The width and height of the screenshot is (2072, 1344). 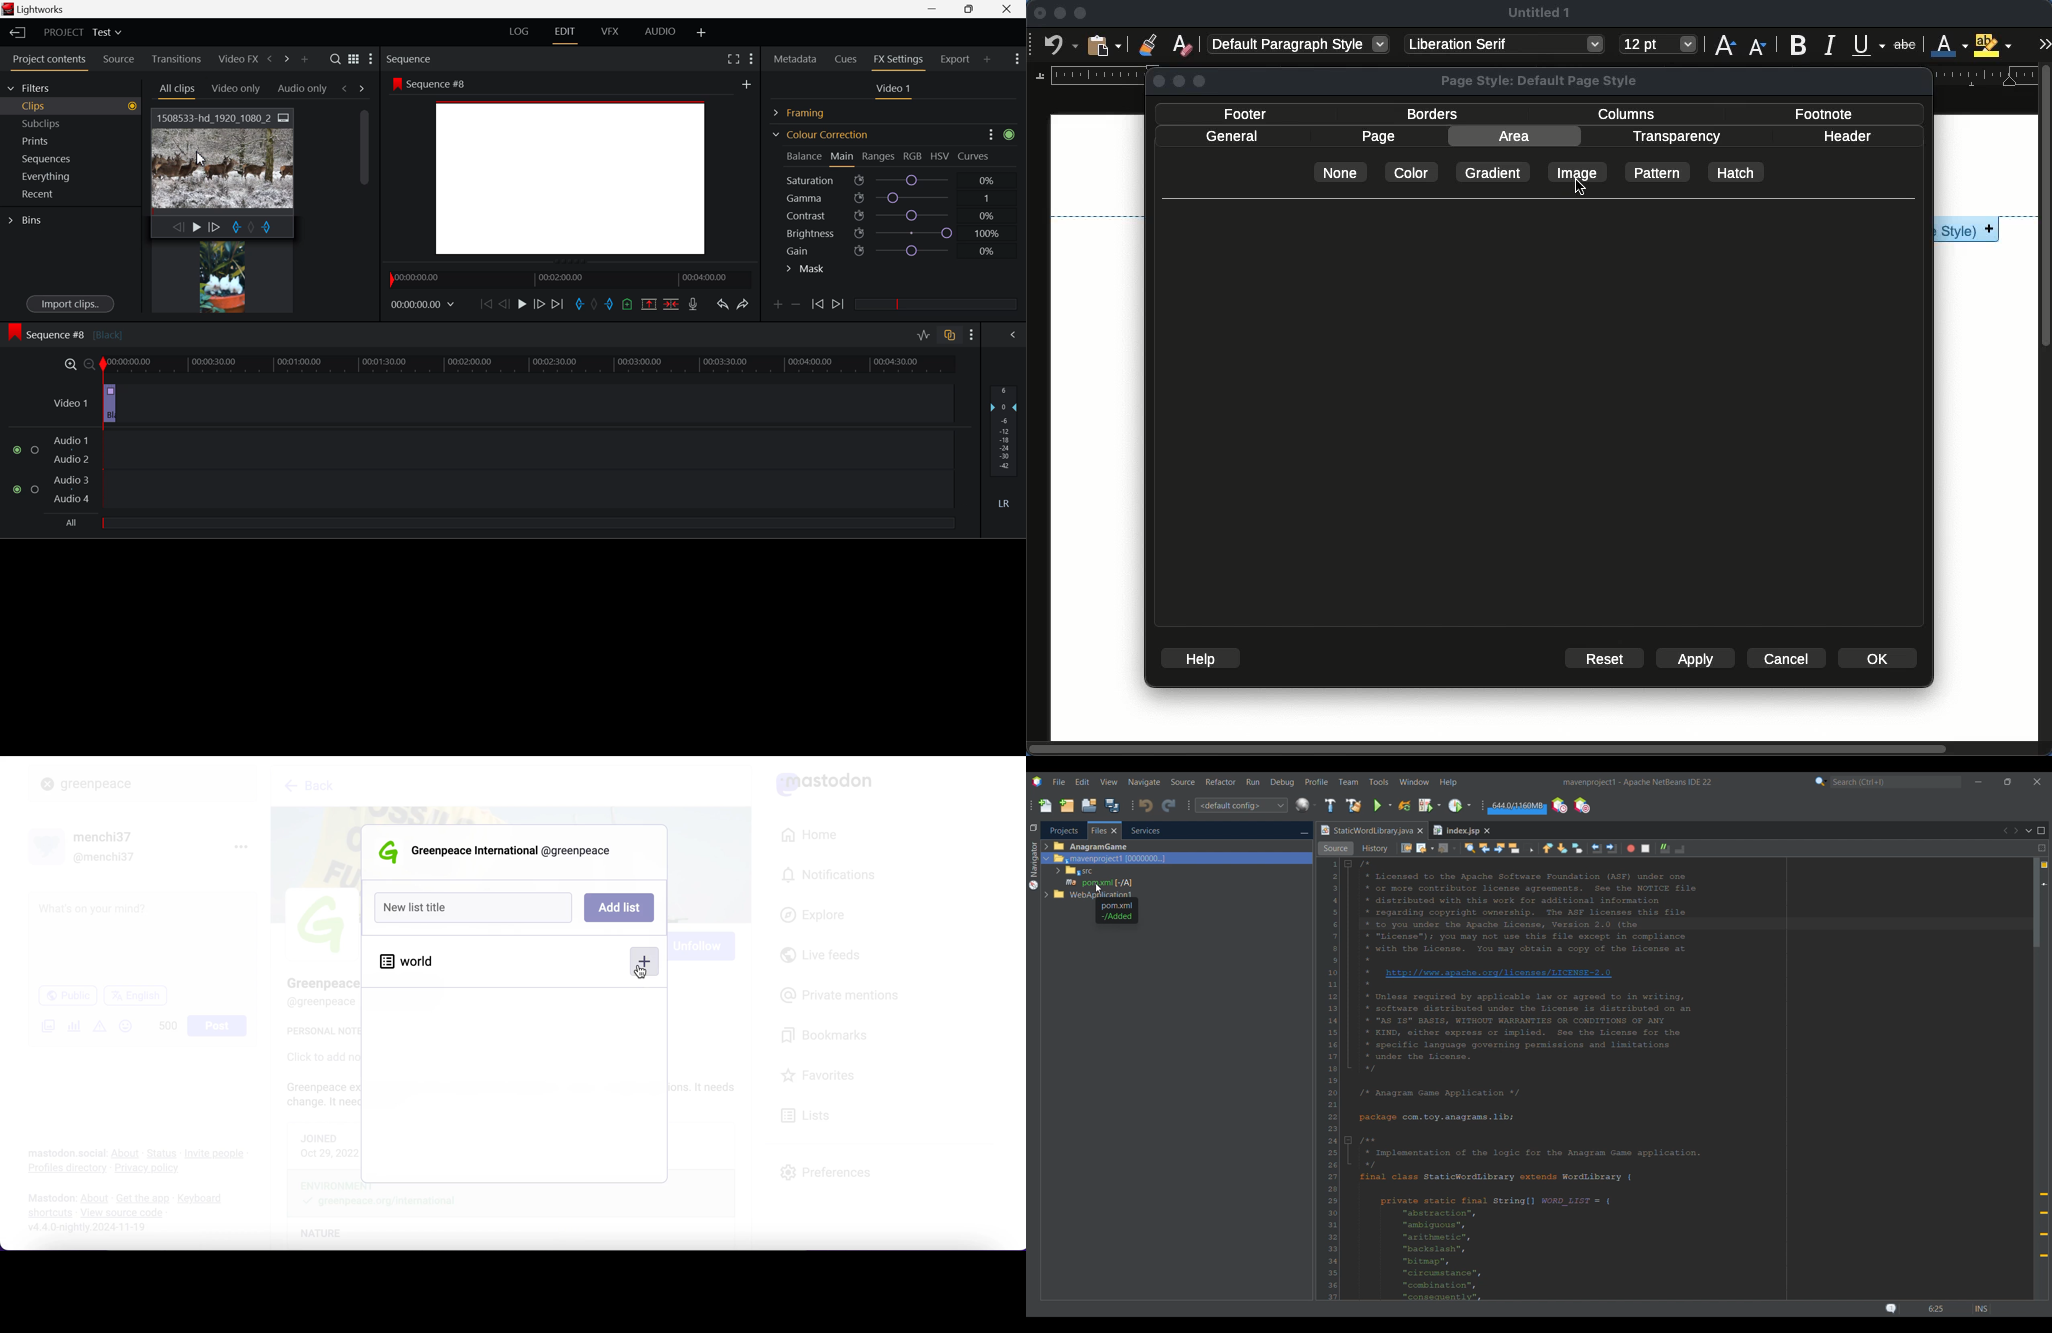 What do you see at coordinates (1543, 81) in the screenshot?
I see `page style: default page style` at bounding box center [1543, 81].